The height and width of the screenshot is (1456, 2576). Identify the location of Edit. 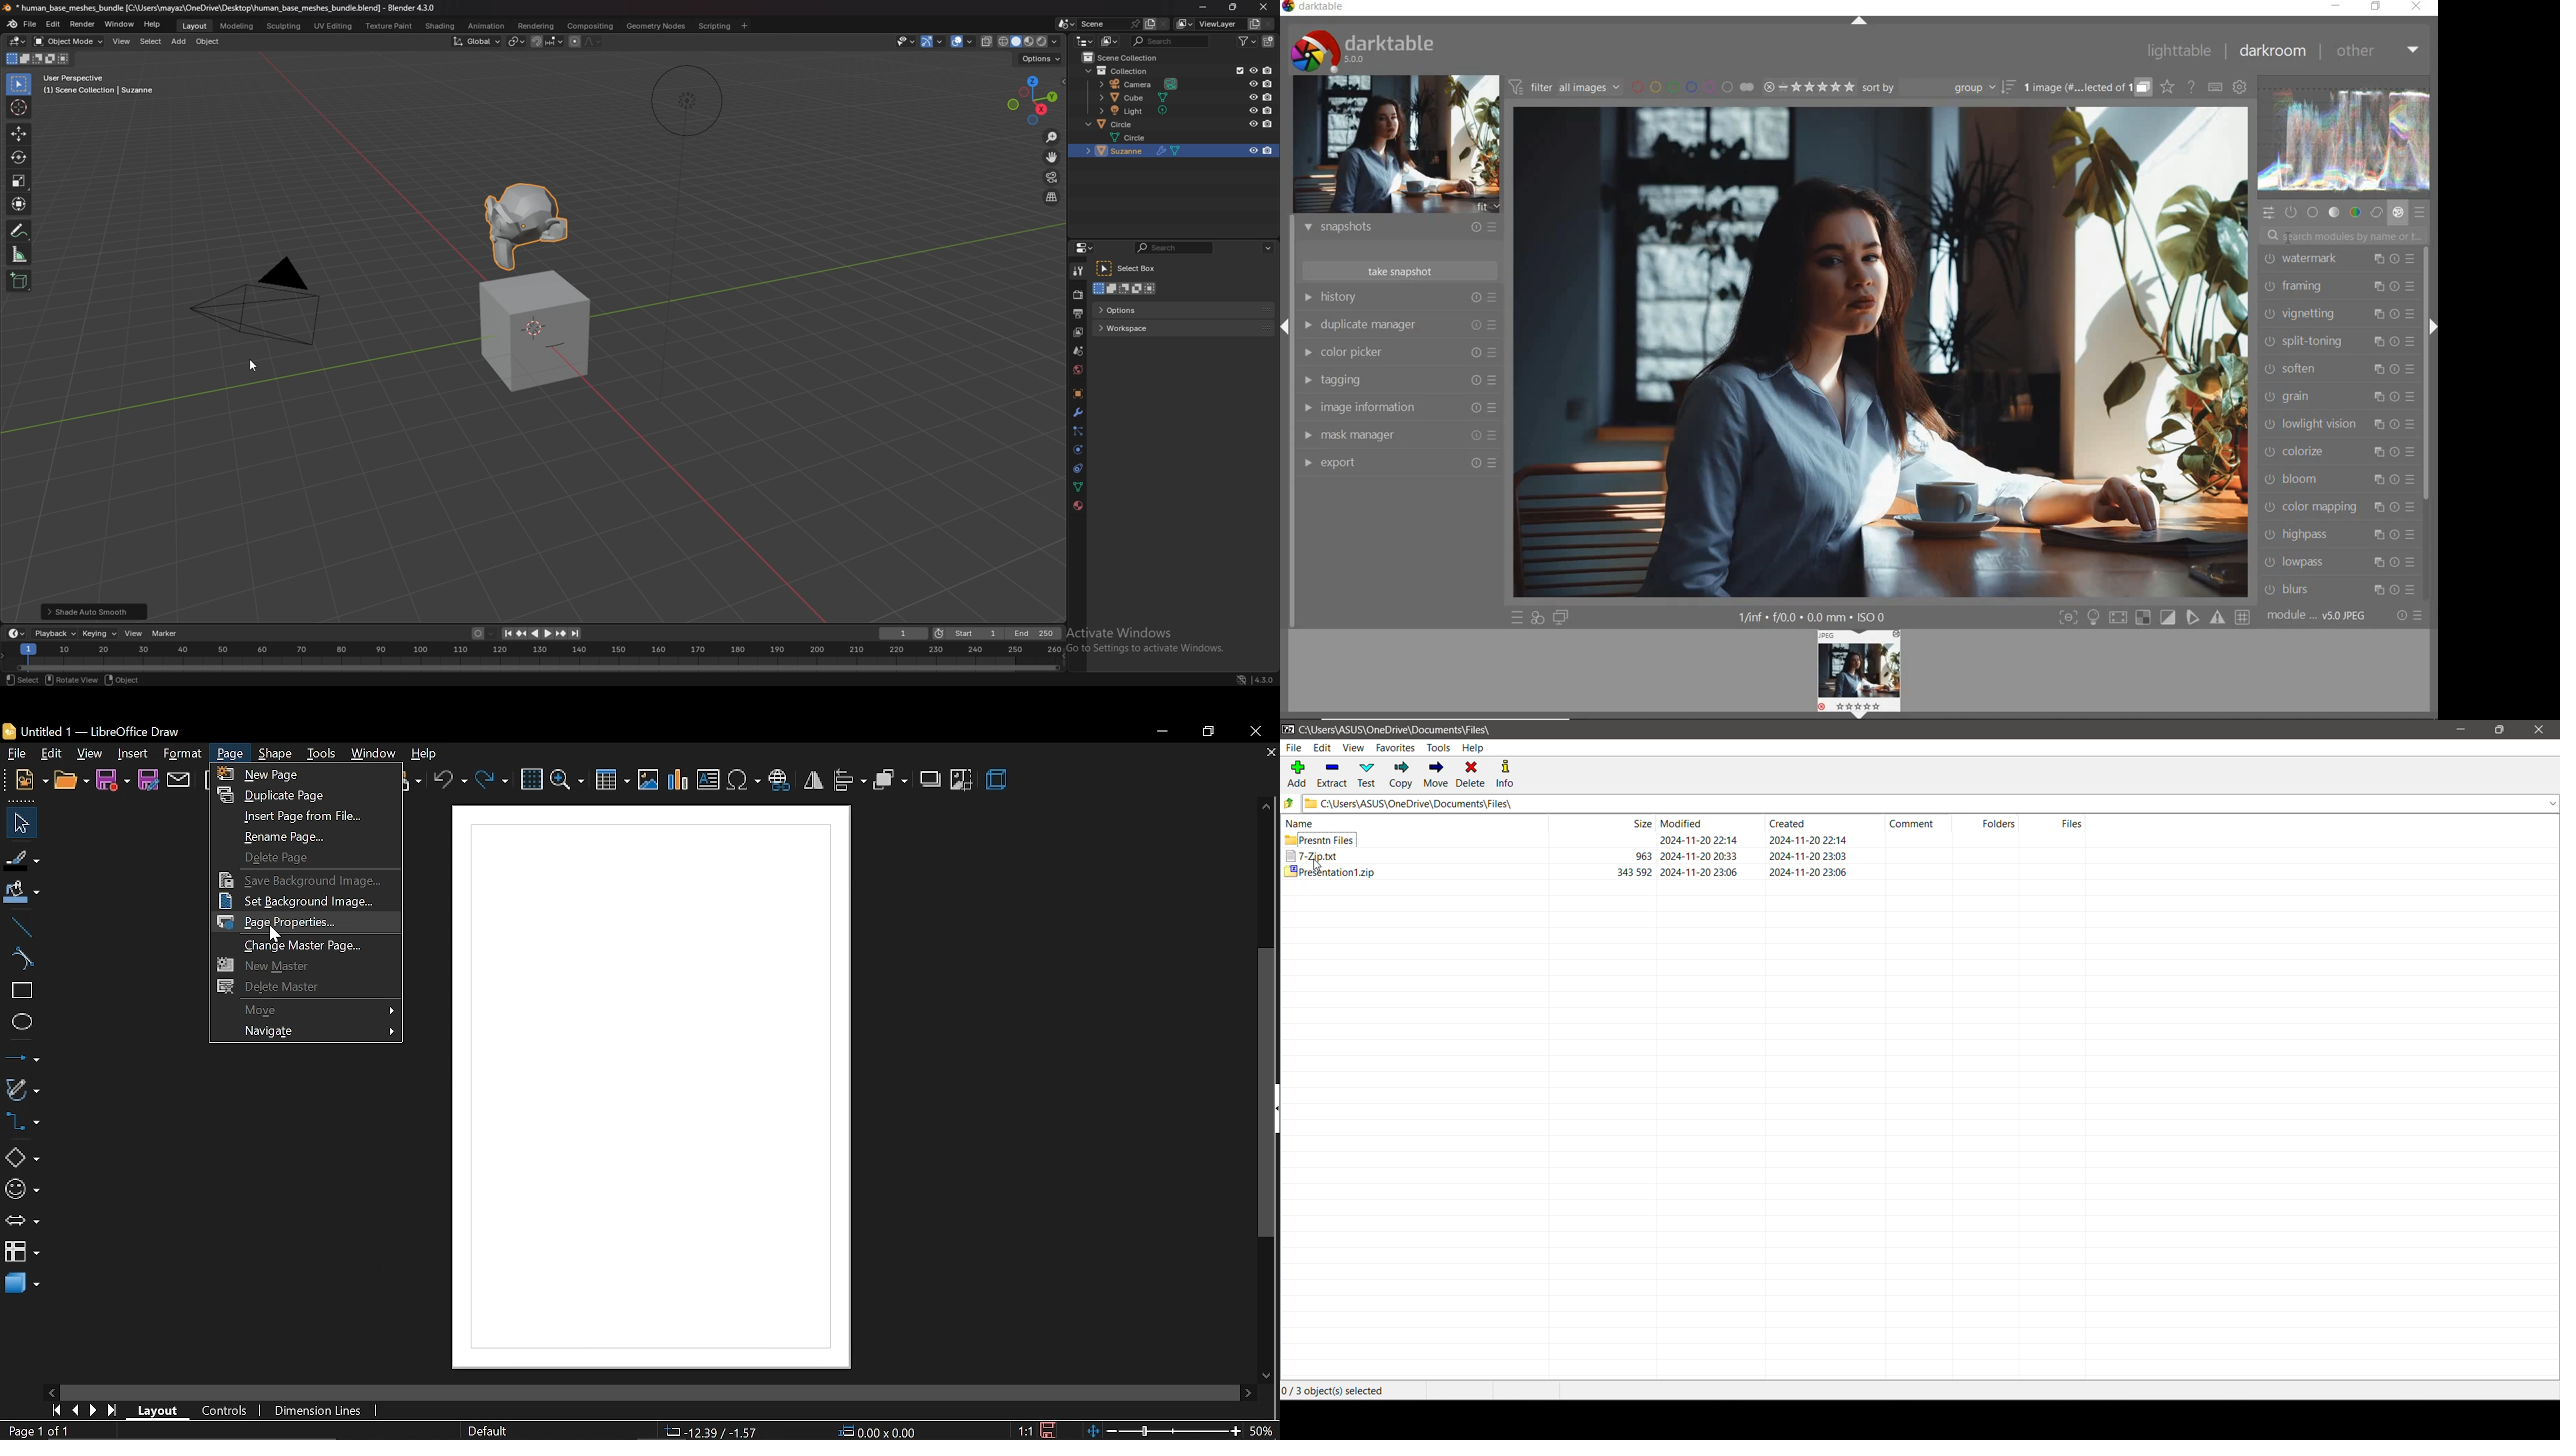
(1325, 748).